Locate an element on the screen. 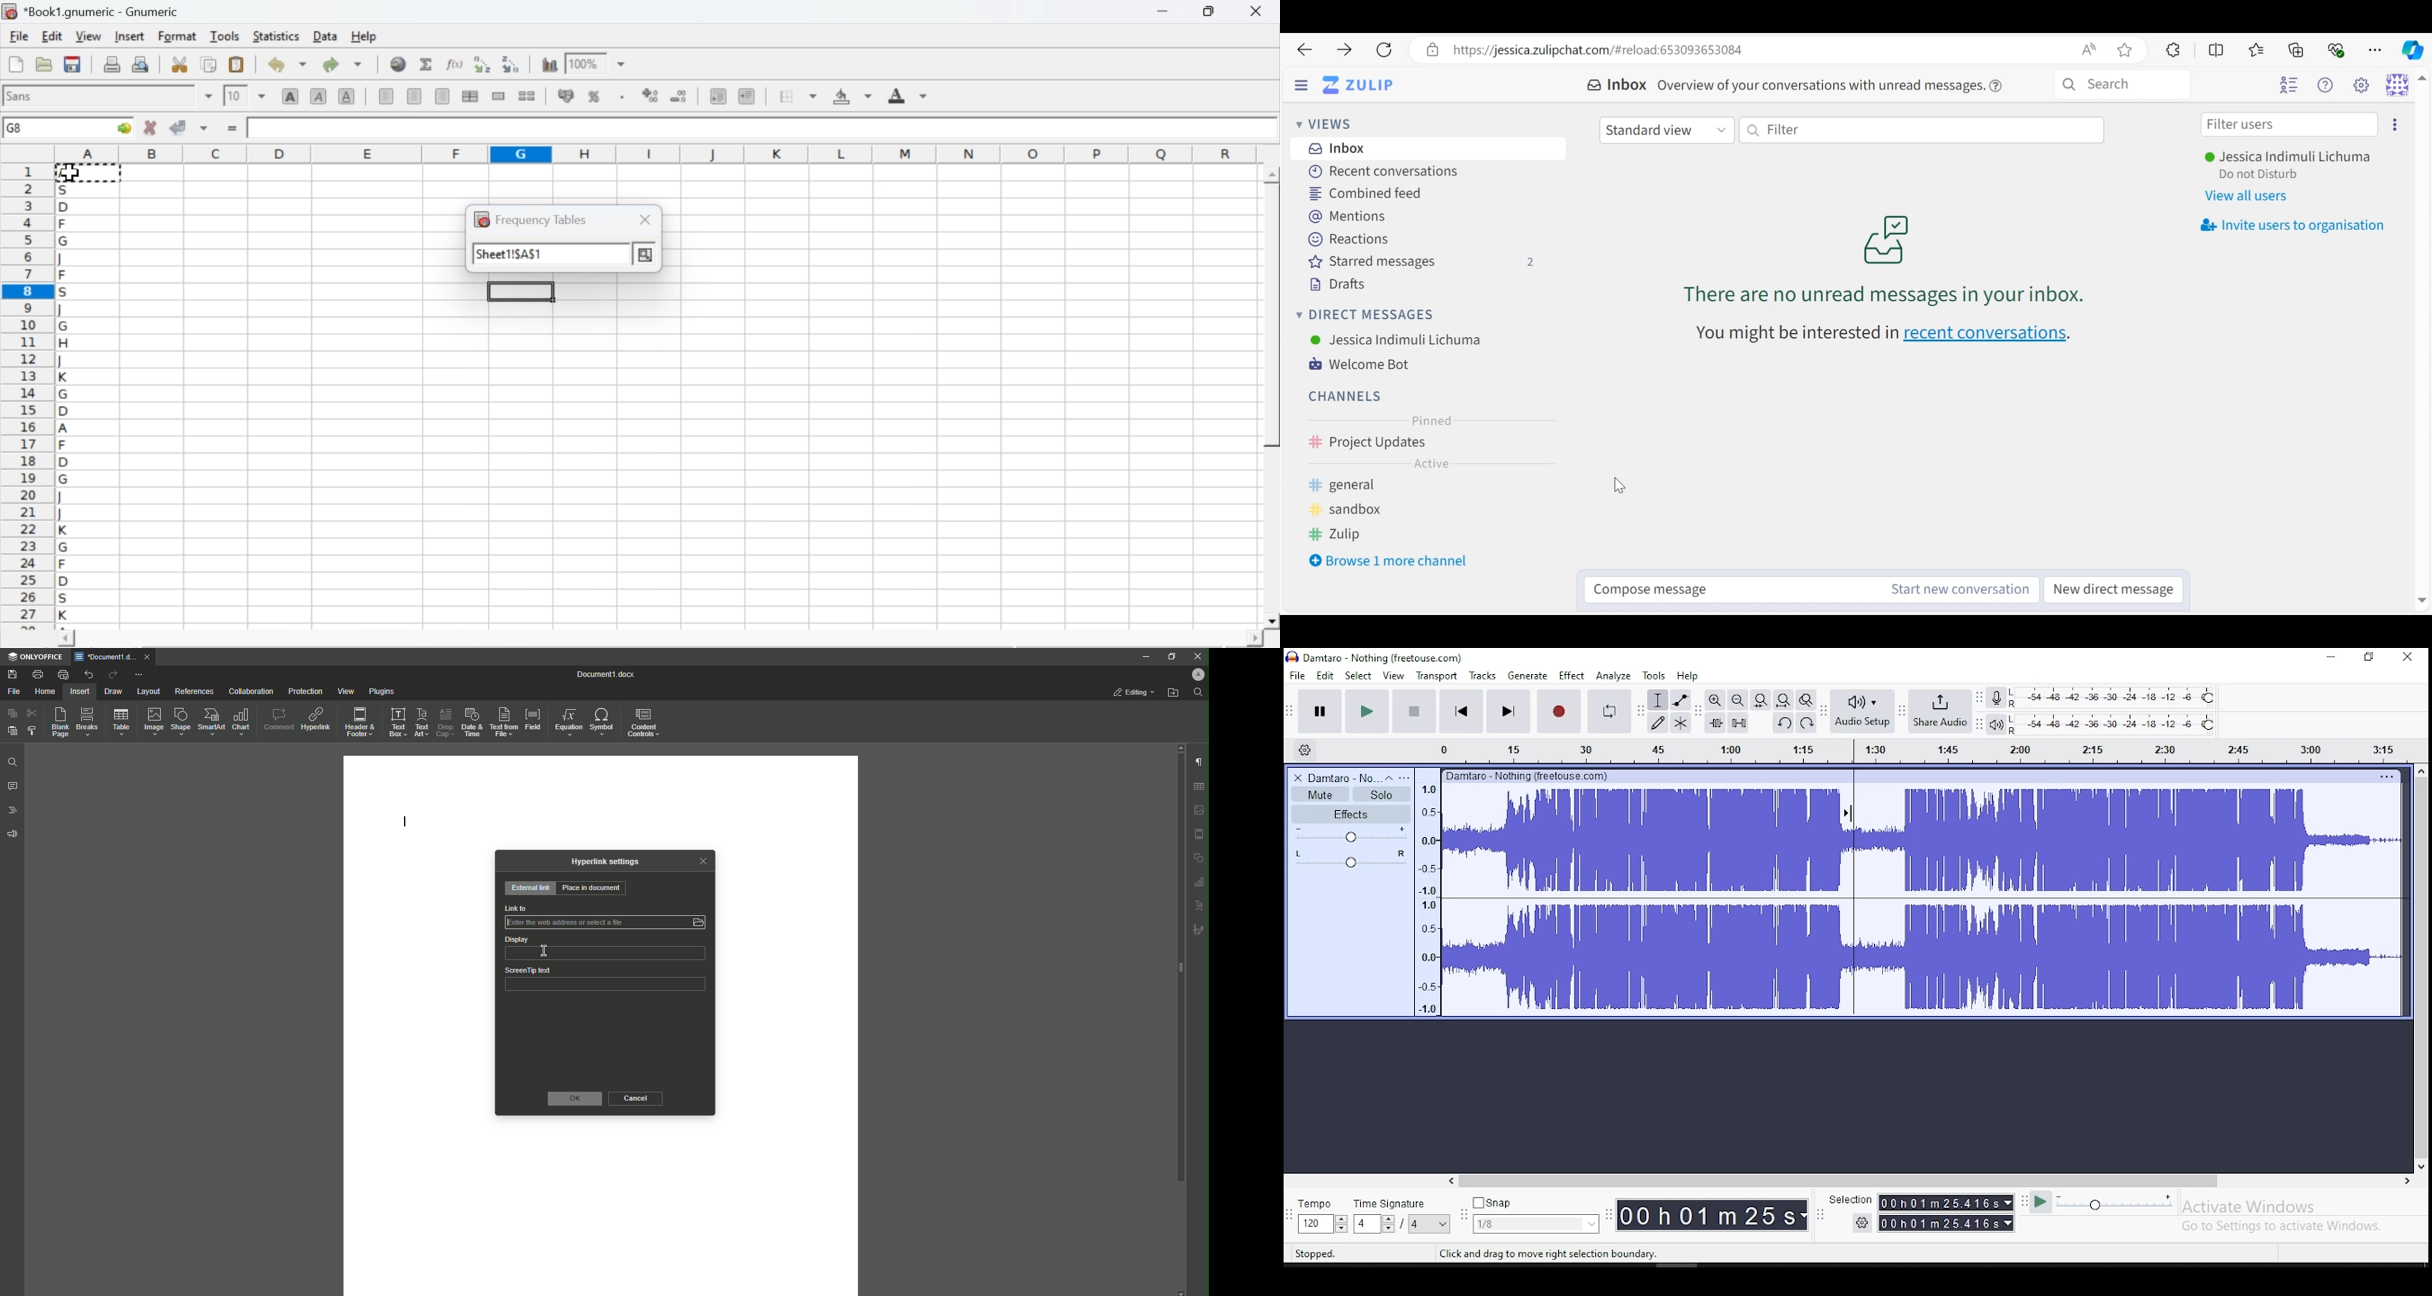 The height and width of the screenshot is (1316, 2436). Drafts is located at coordinates (1336, 284).